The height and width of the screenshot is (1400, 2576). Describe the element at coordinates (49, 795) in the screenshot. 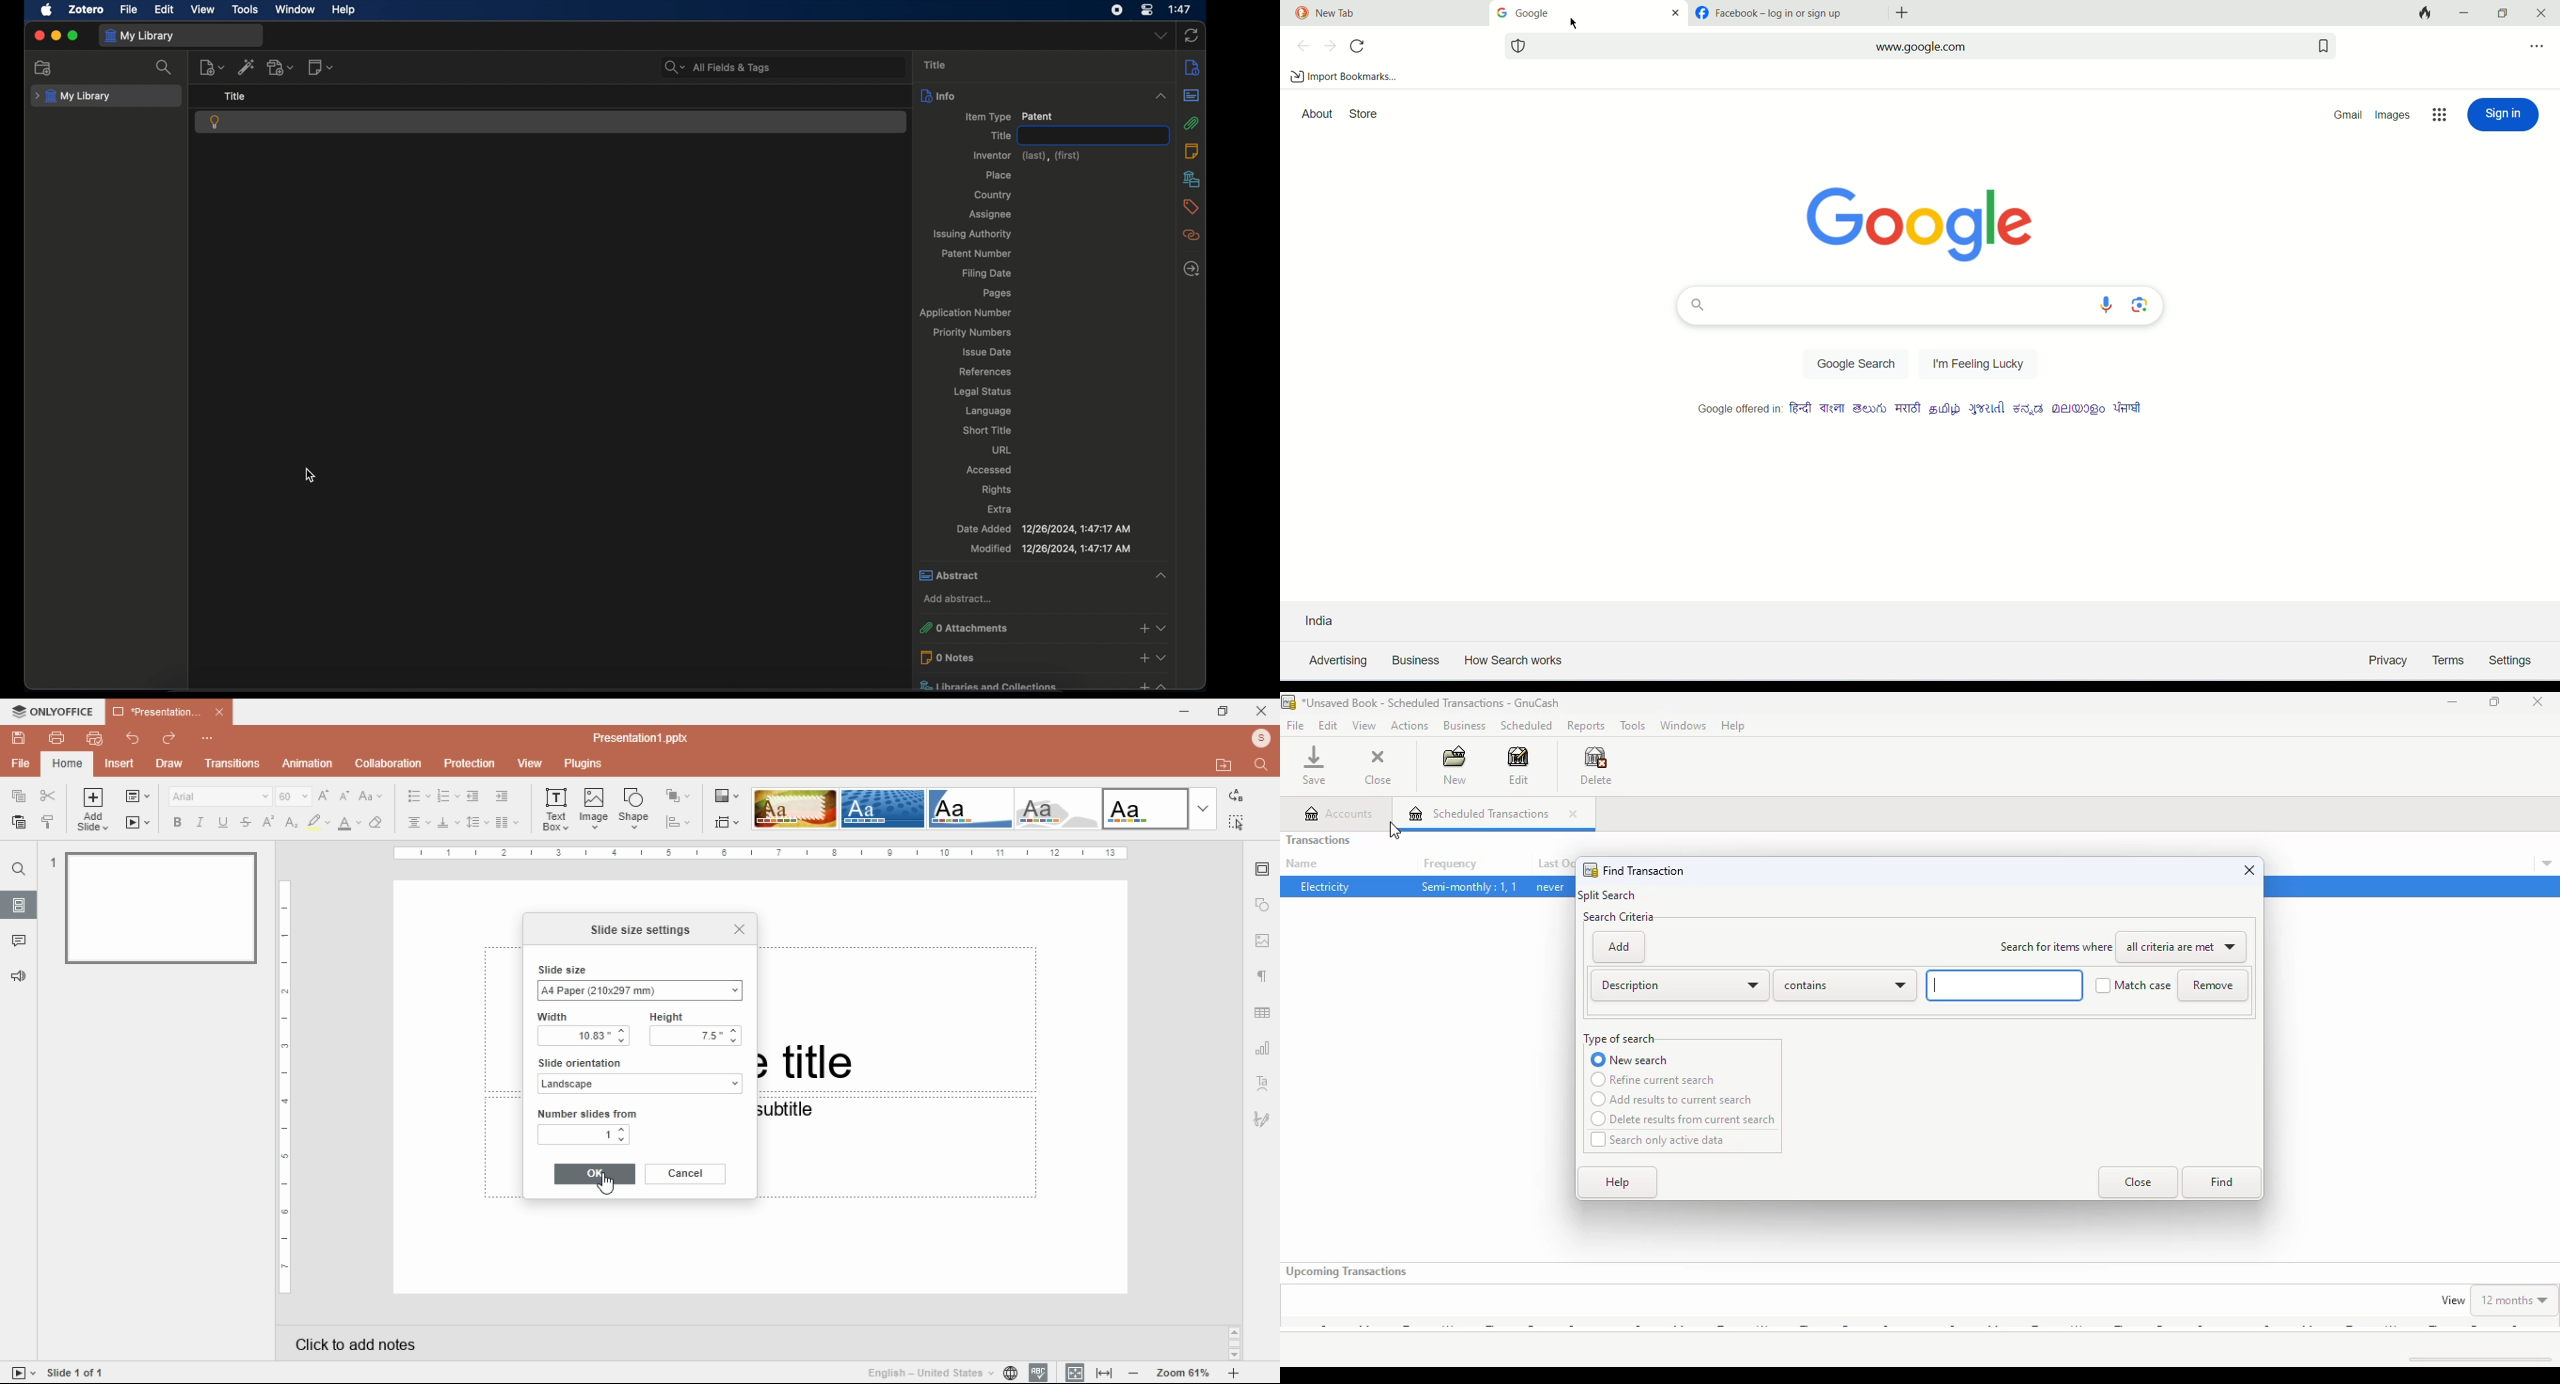

I see `cut` at that location.